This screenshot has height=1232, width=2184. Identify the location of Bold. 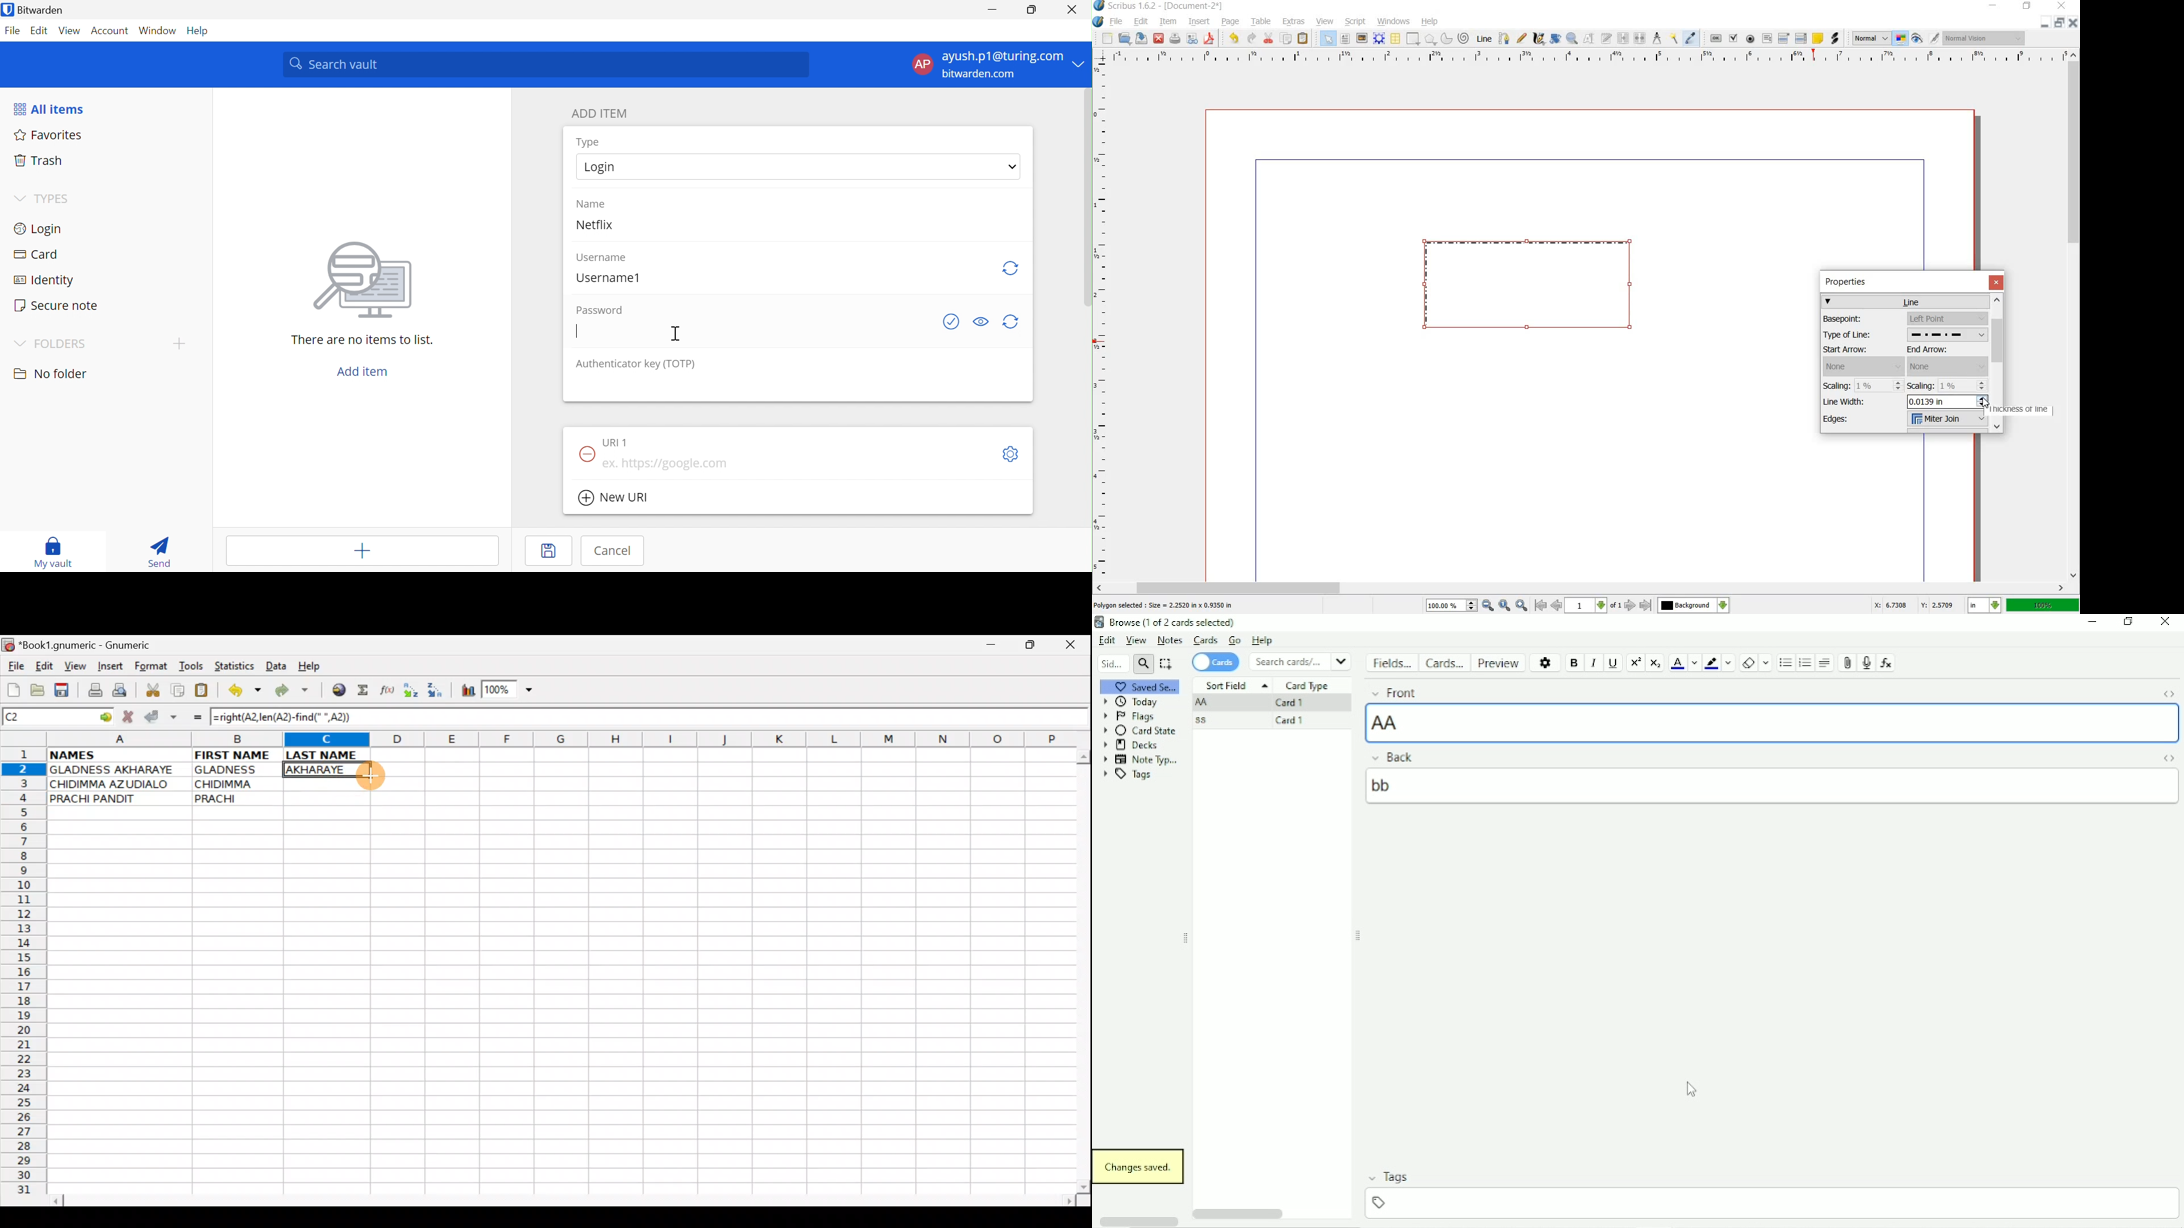
(1575, 663).